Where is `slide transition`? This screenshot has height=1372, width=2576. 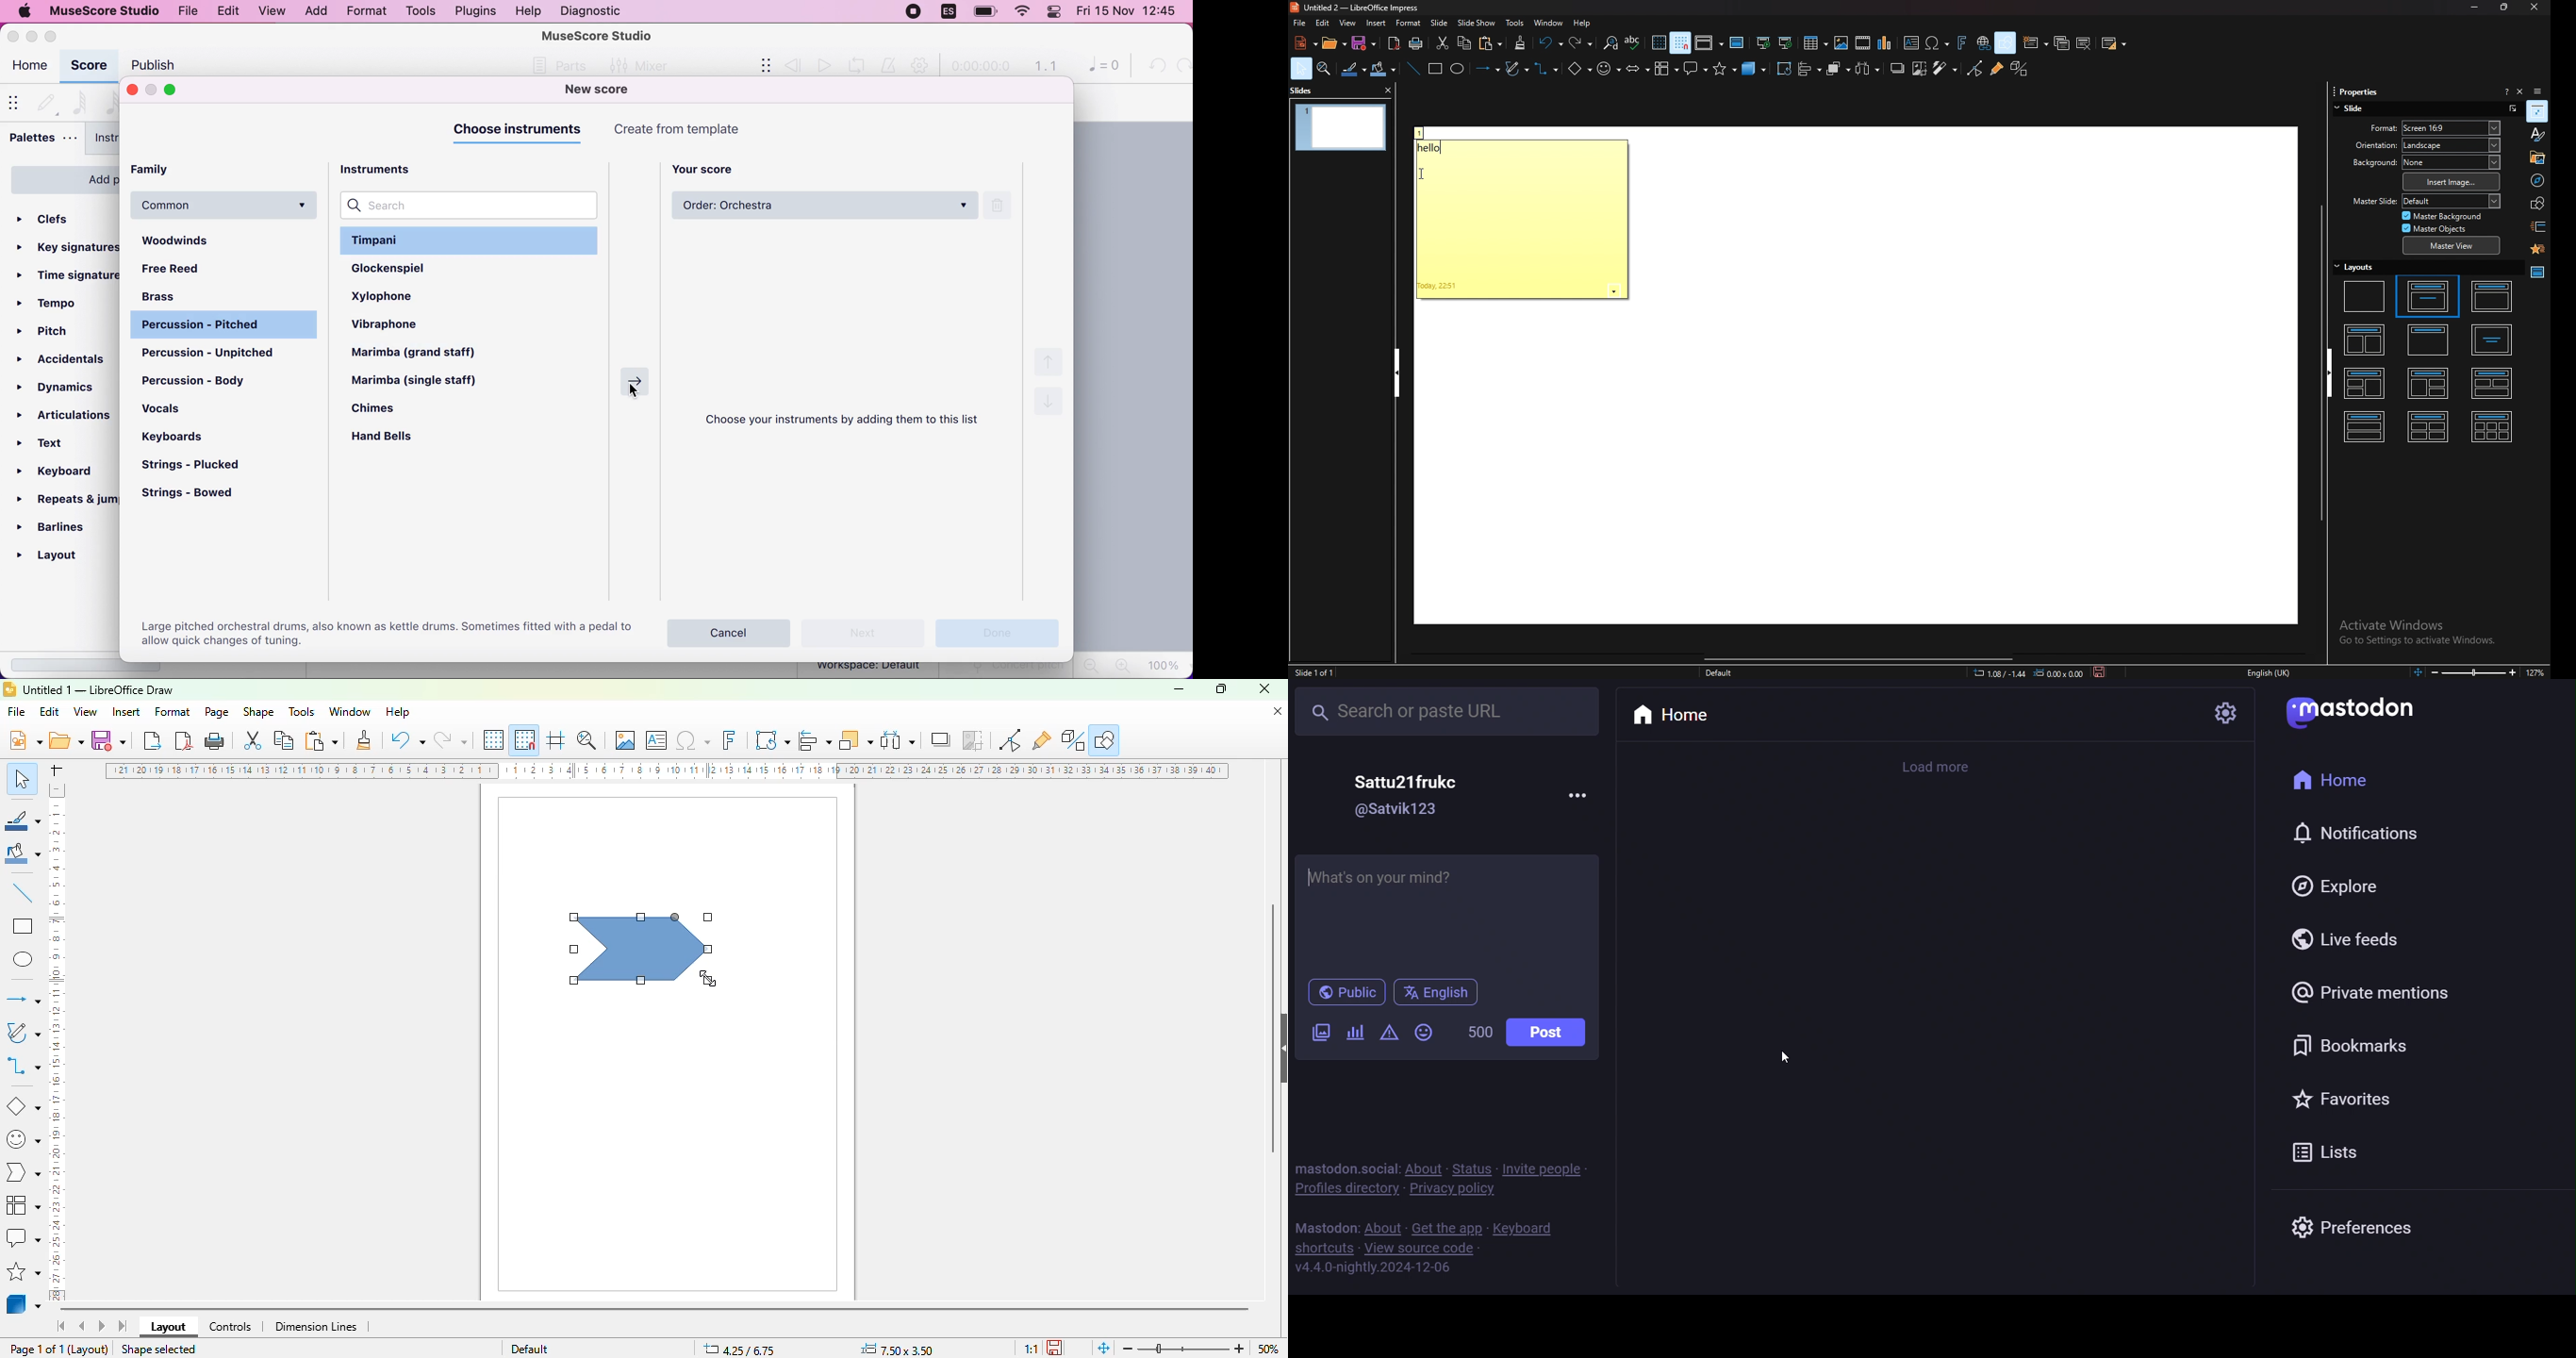
slide transition is located at coordinates (2539, 227).